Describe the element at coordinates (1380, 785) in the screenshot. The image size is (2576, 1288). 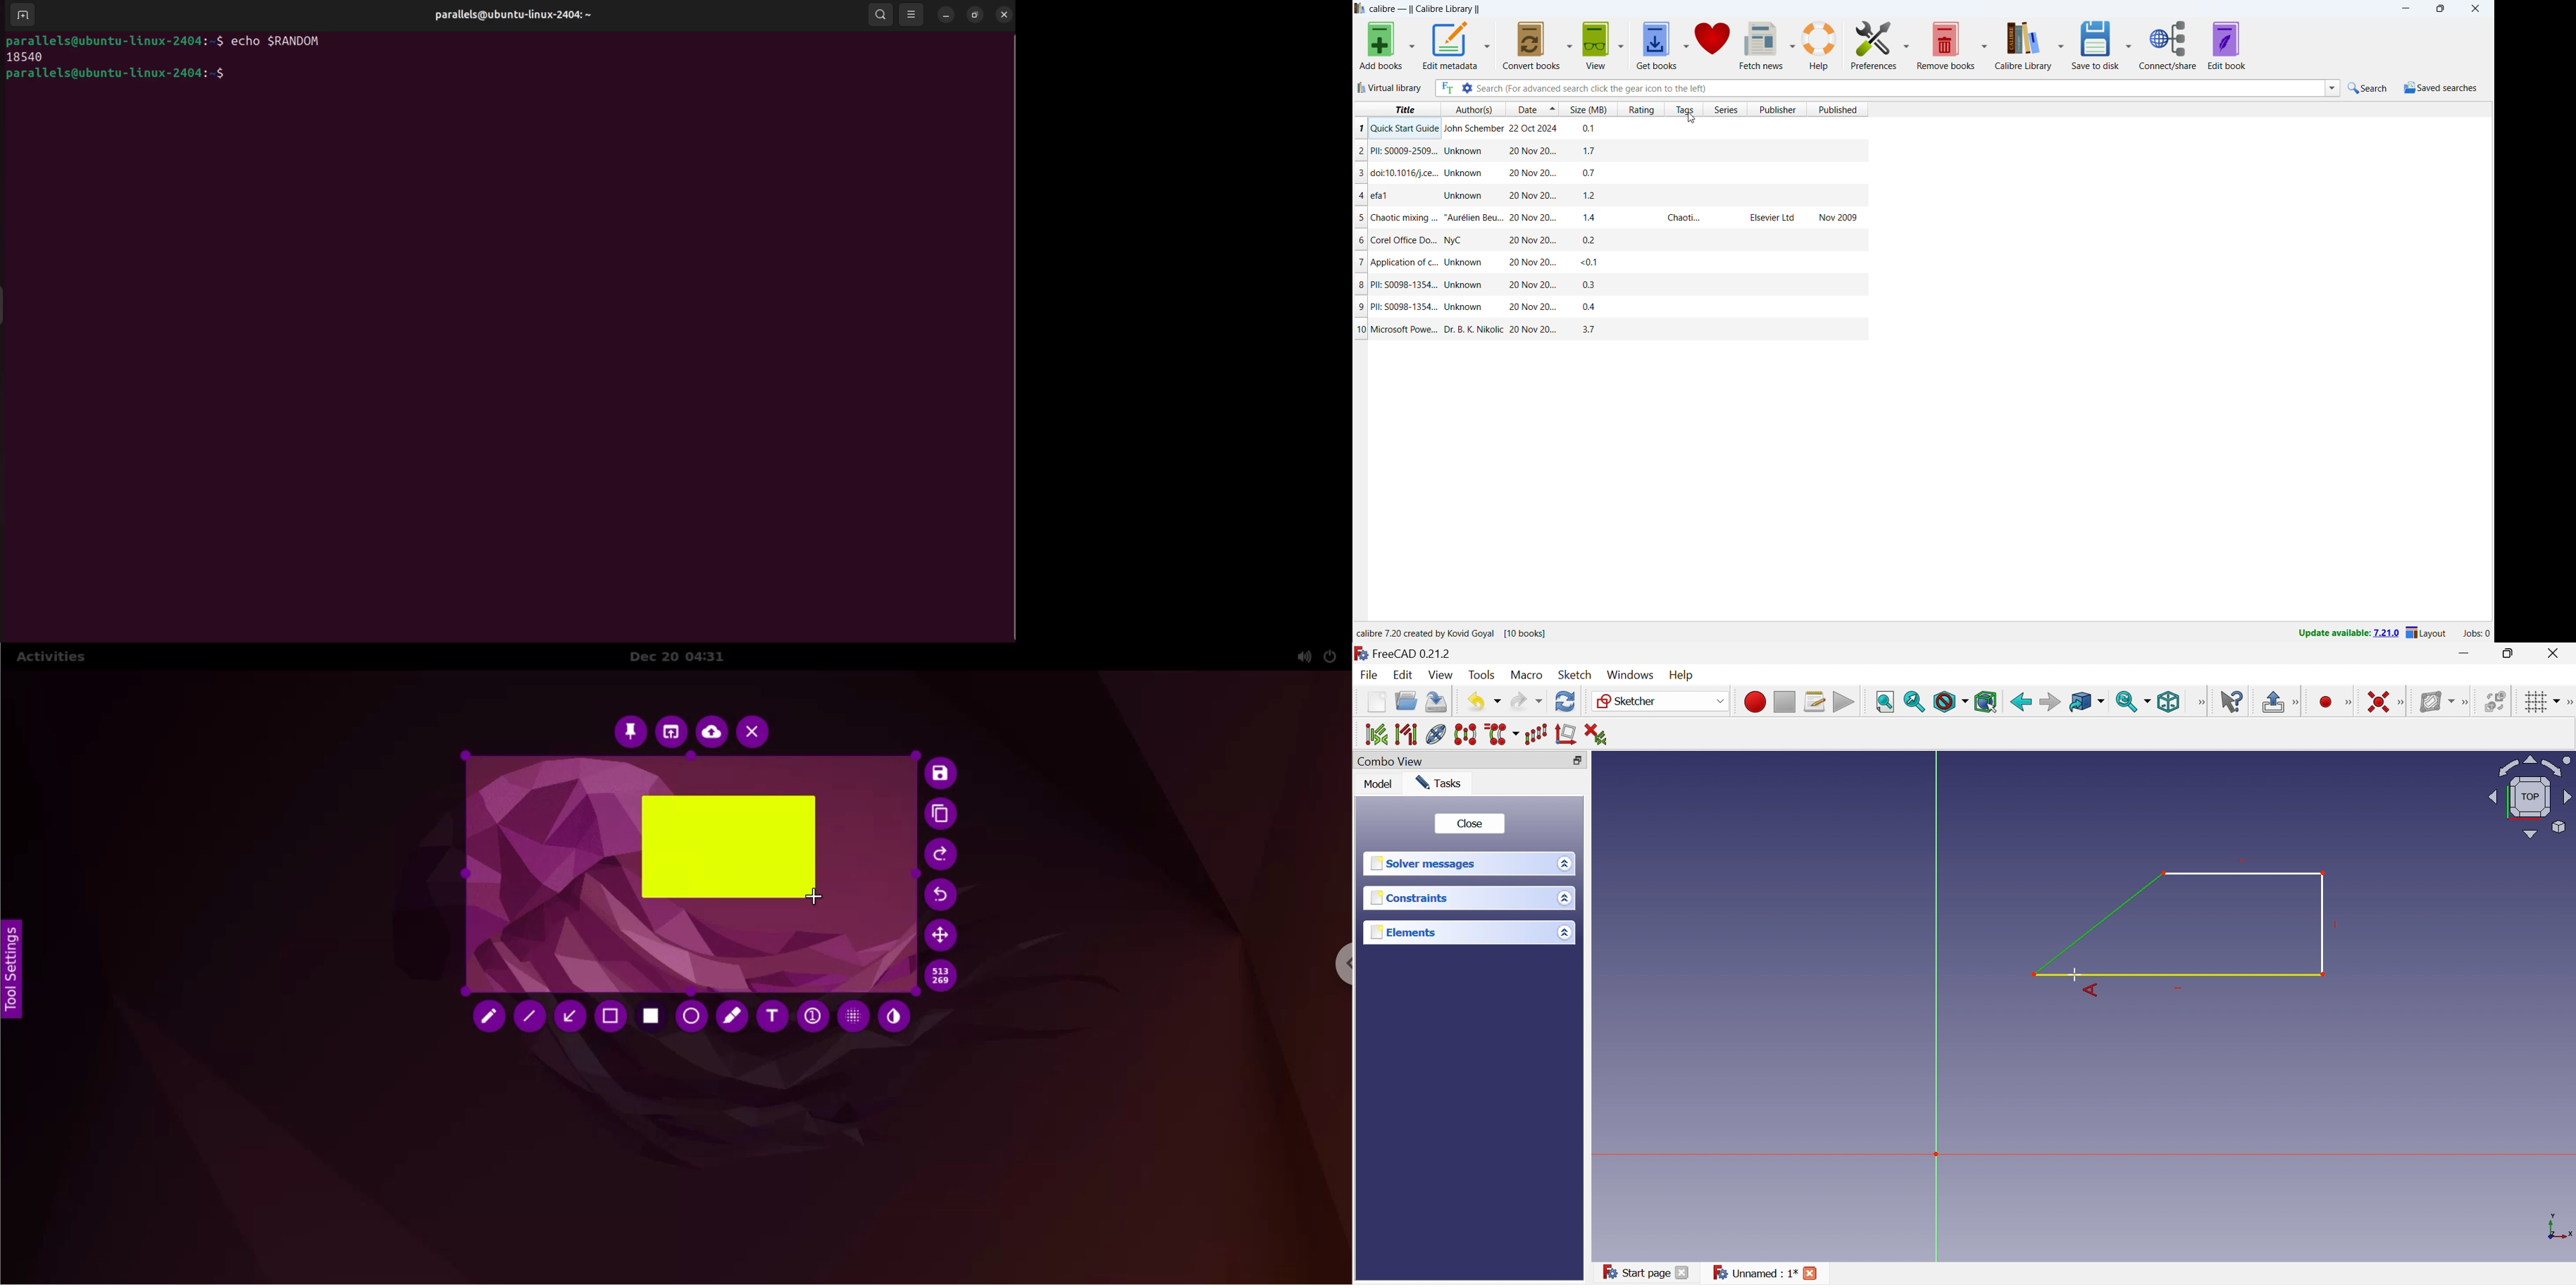
I see `Model` at that location.